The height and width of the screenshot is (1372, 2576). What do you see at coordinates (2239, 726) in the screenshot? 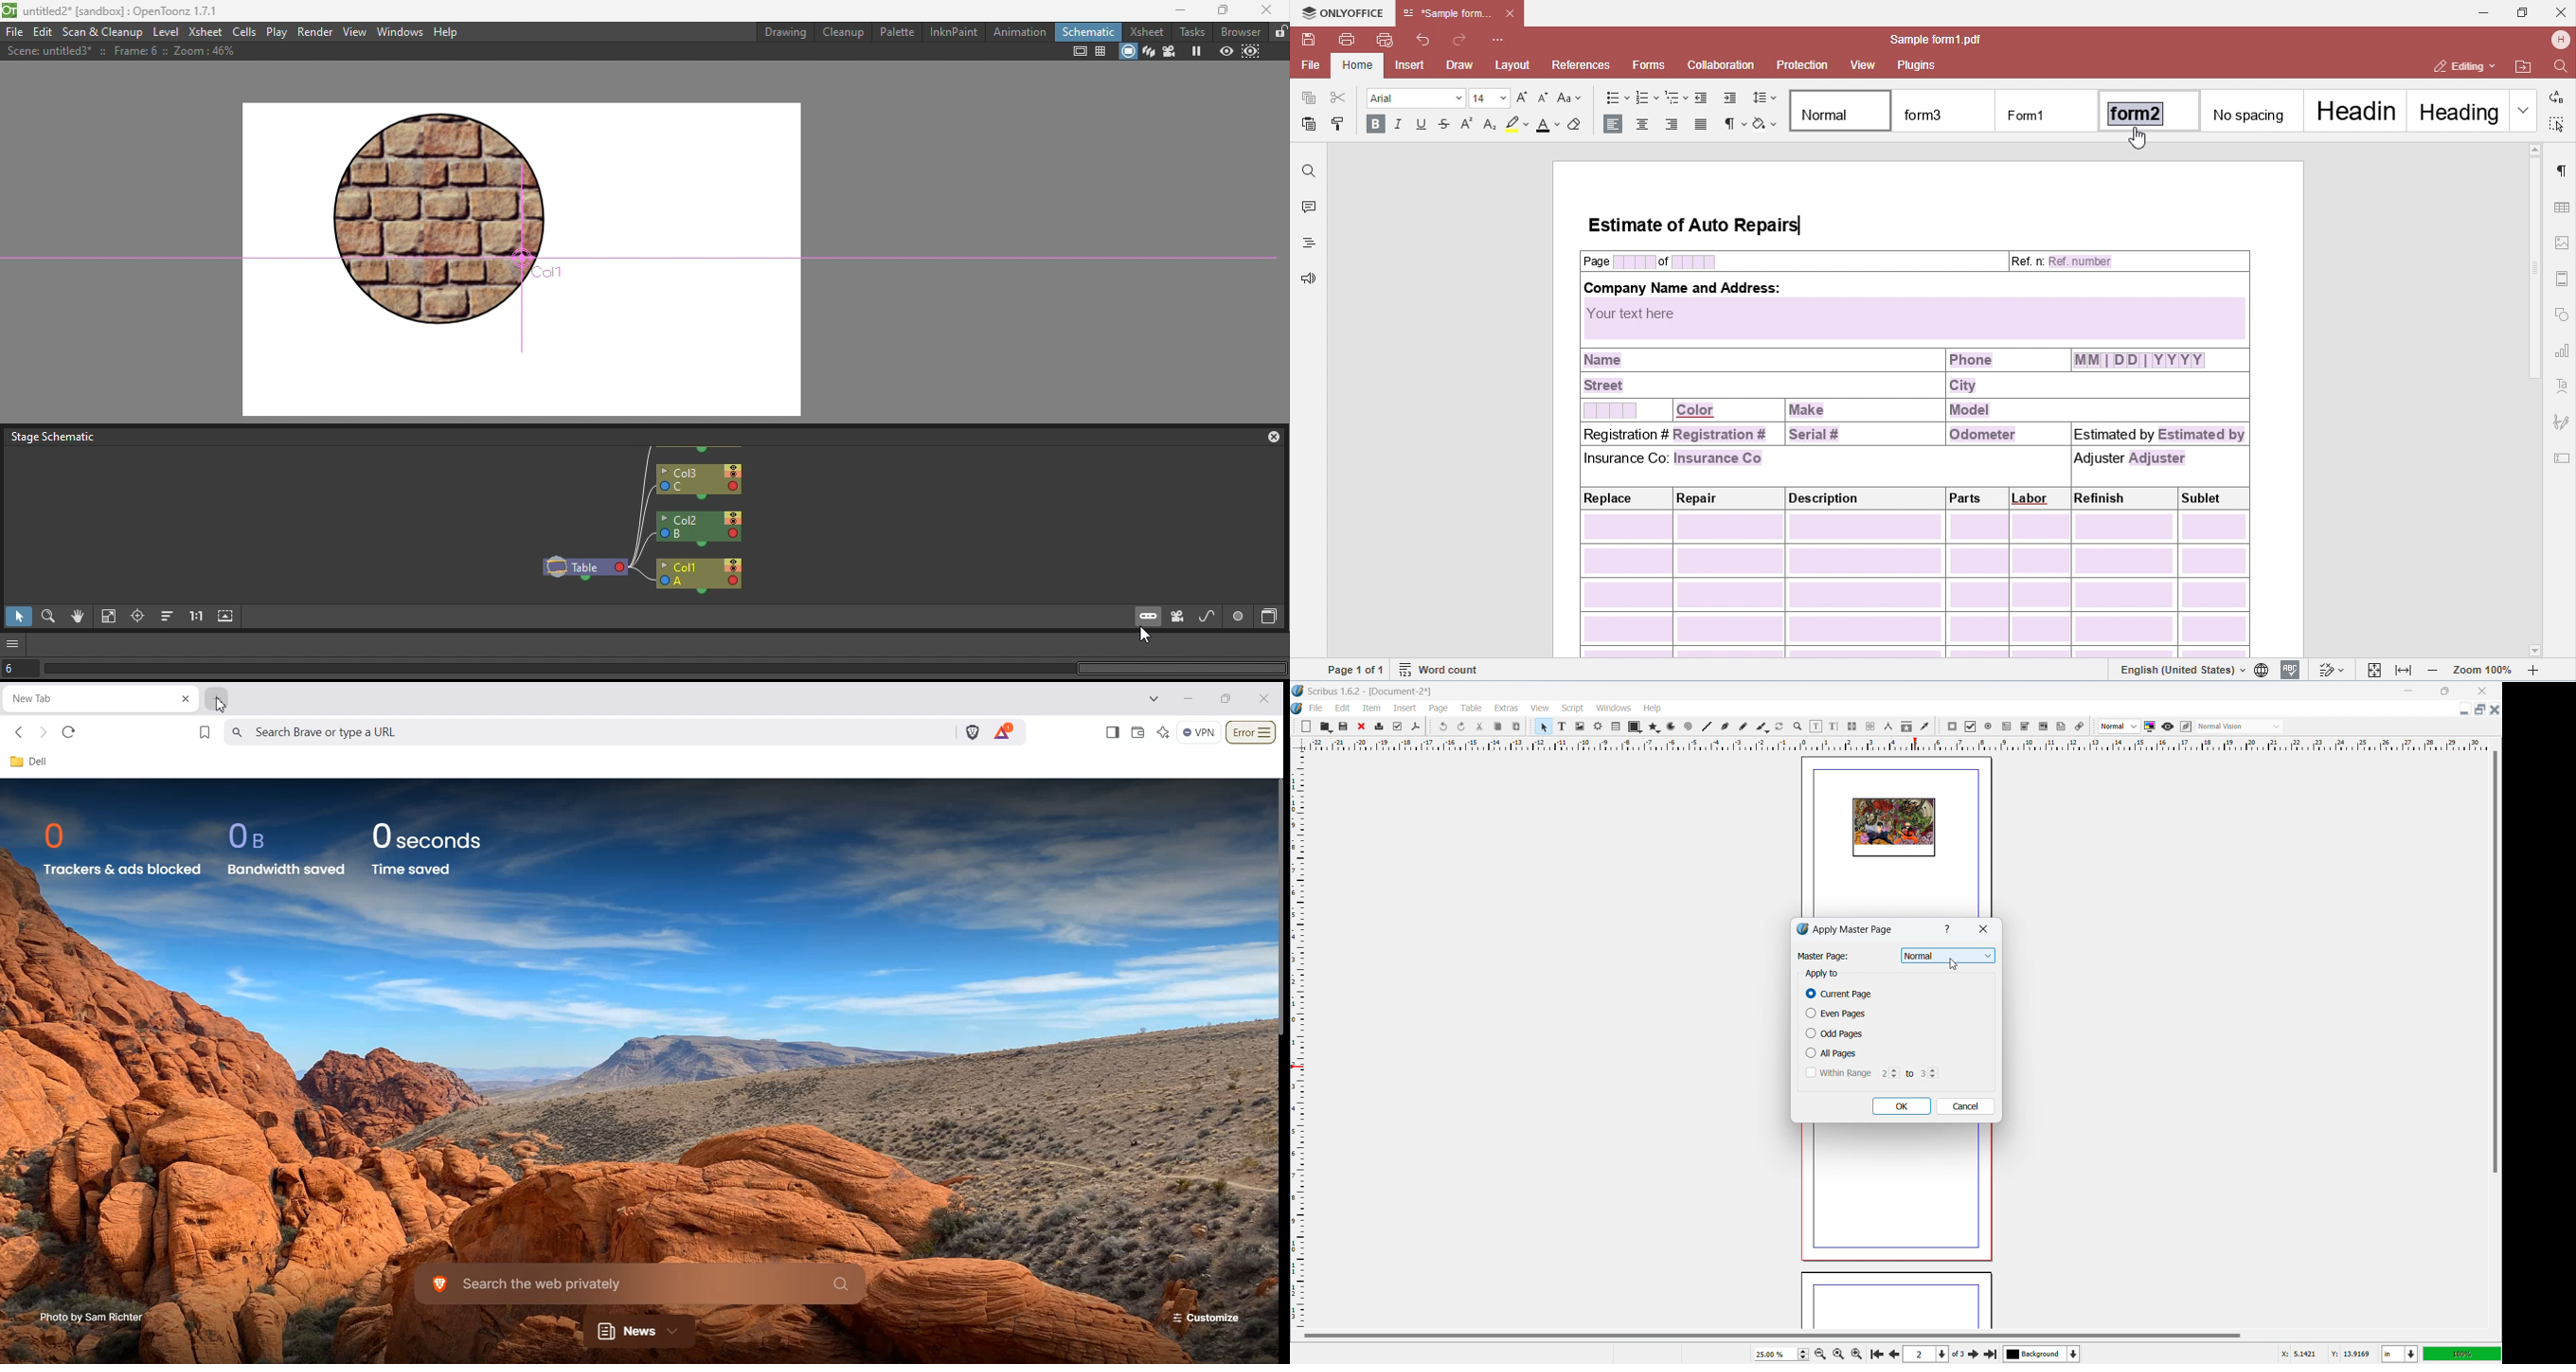
I see `select visual appearance of the display` at bounding box center [2239, 726].